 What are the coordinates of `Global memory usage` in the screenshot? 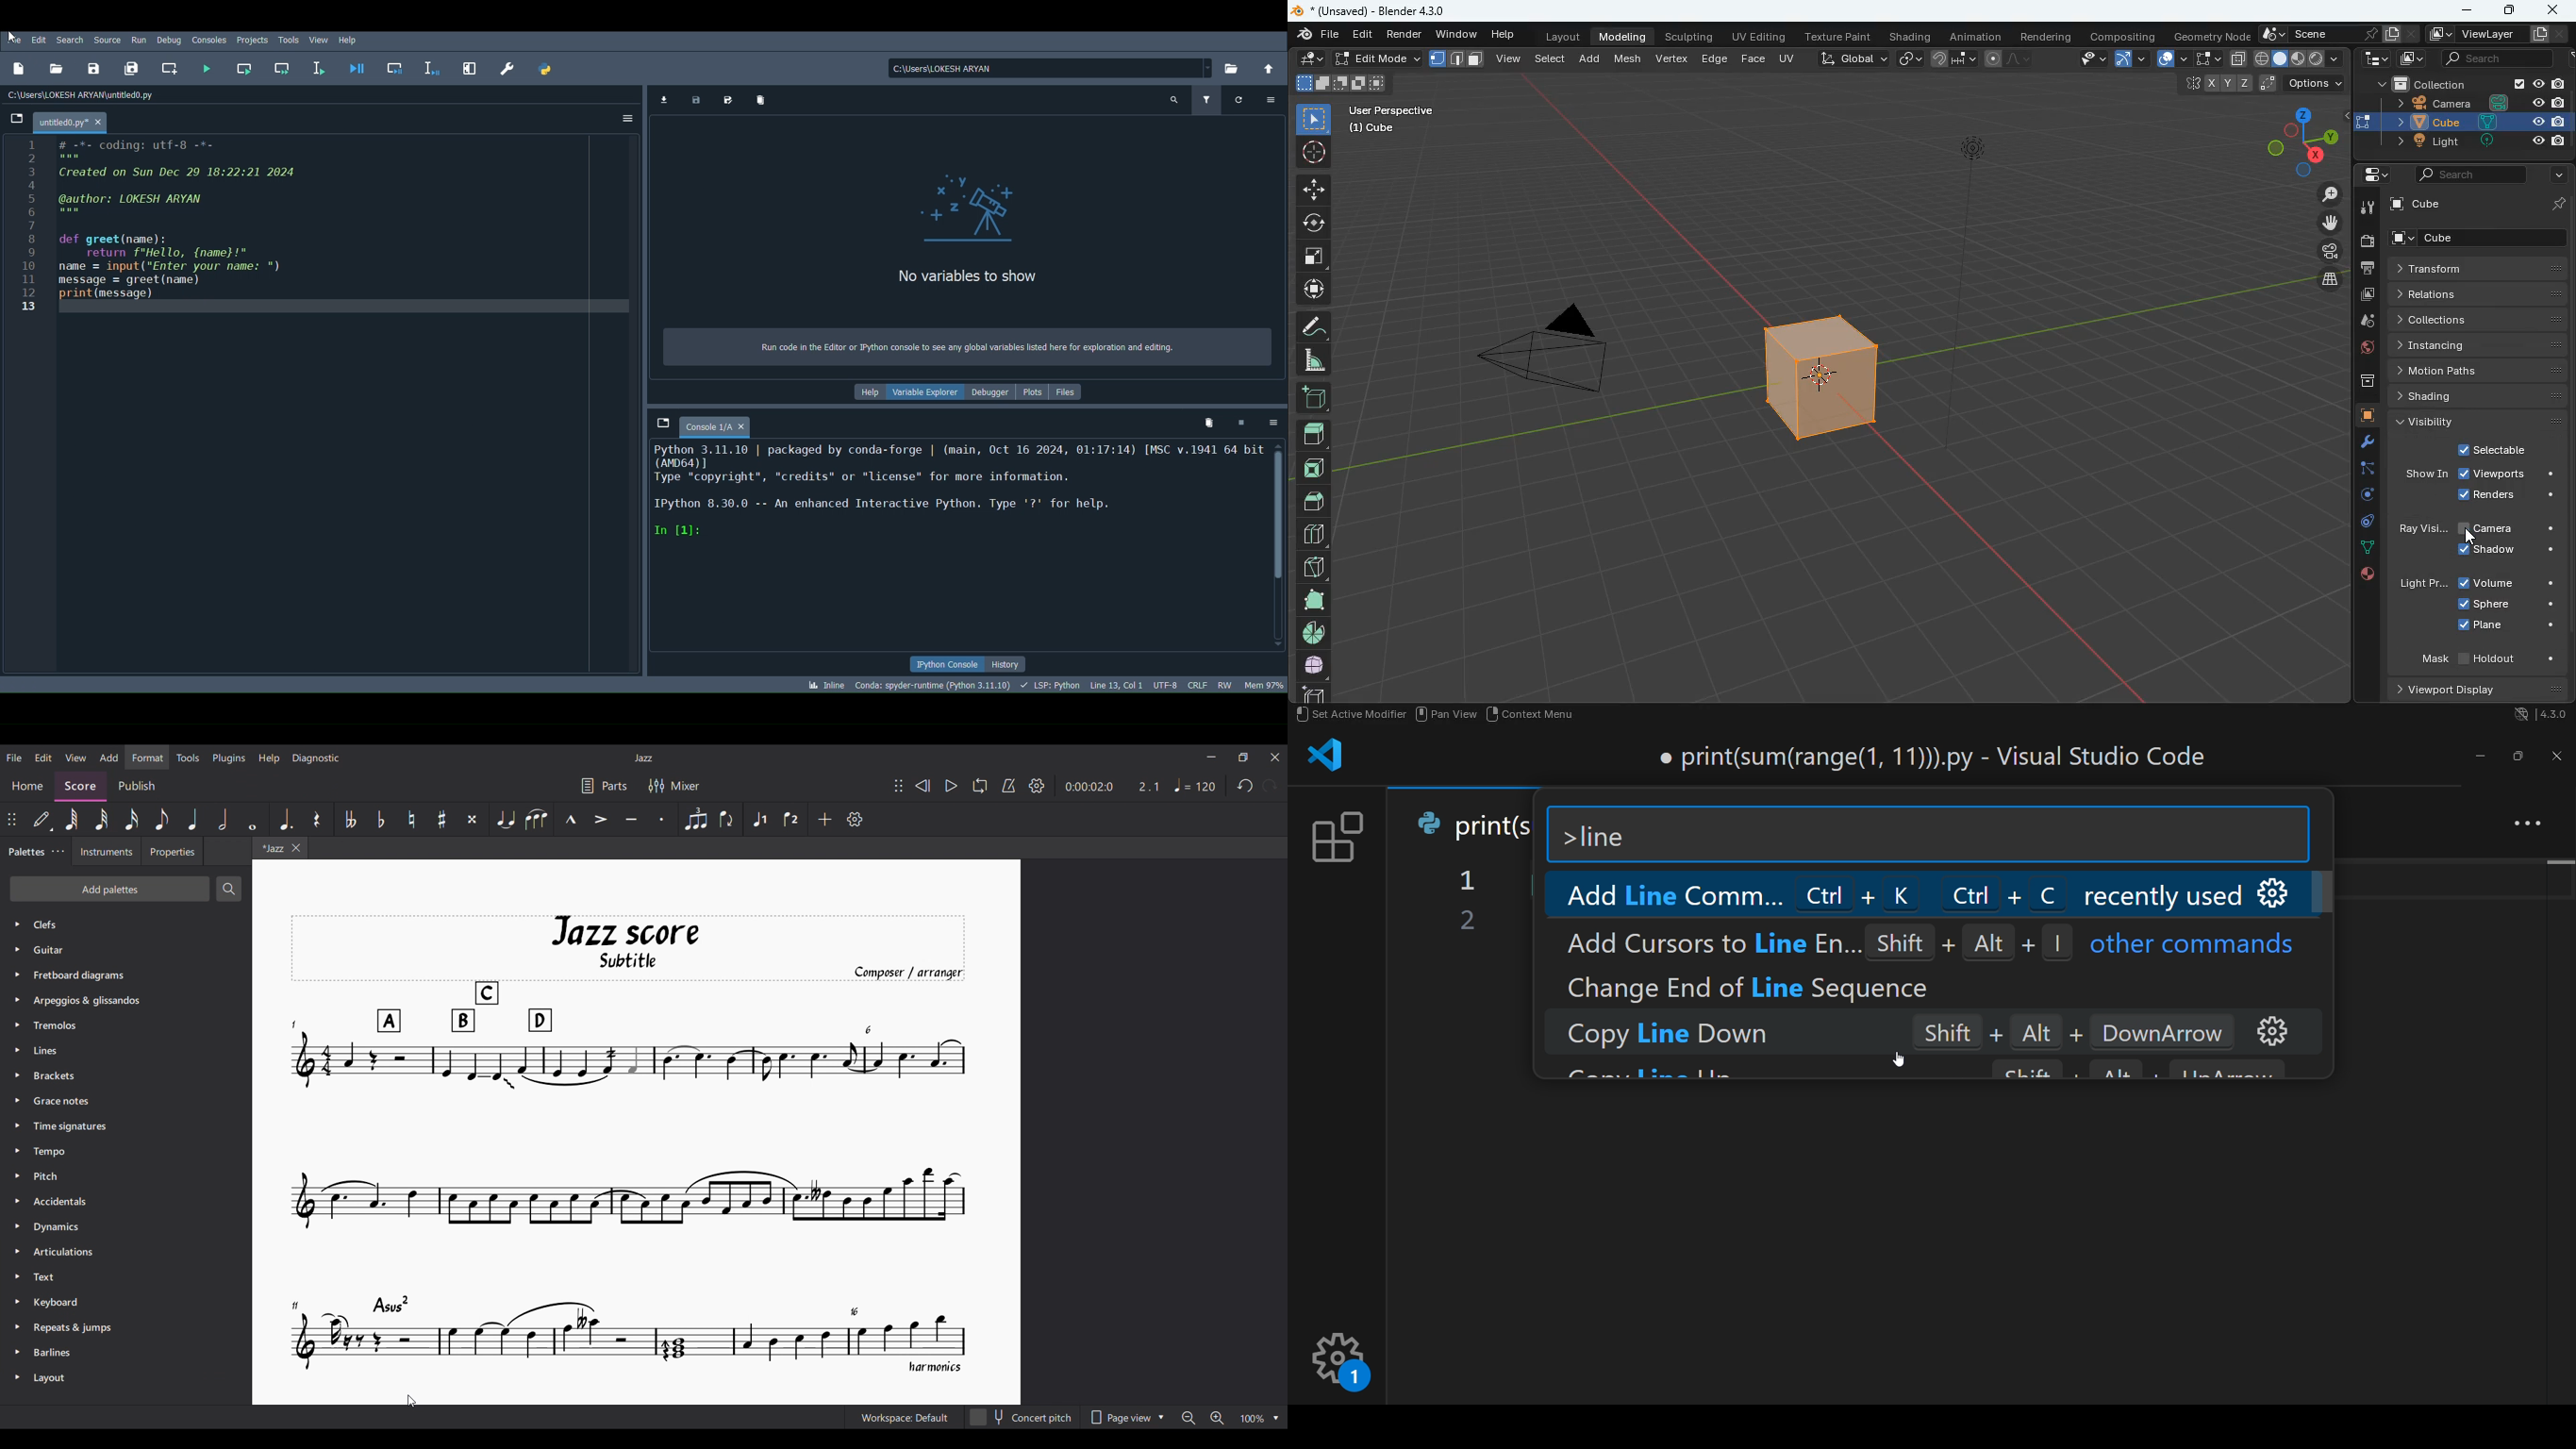 It's located at (1261, 683).